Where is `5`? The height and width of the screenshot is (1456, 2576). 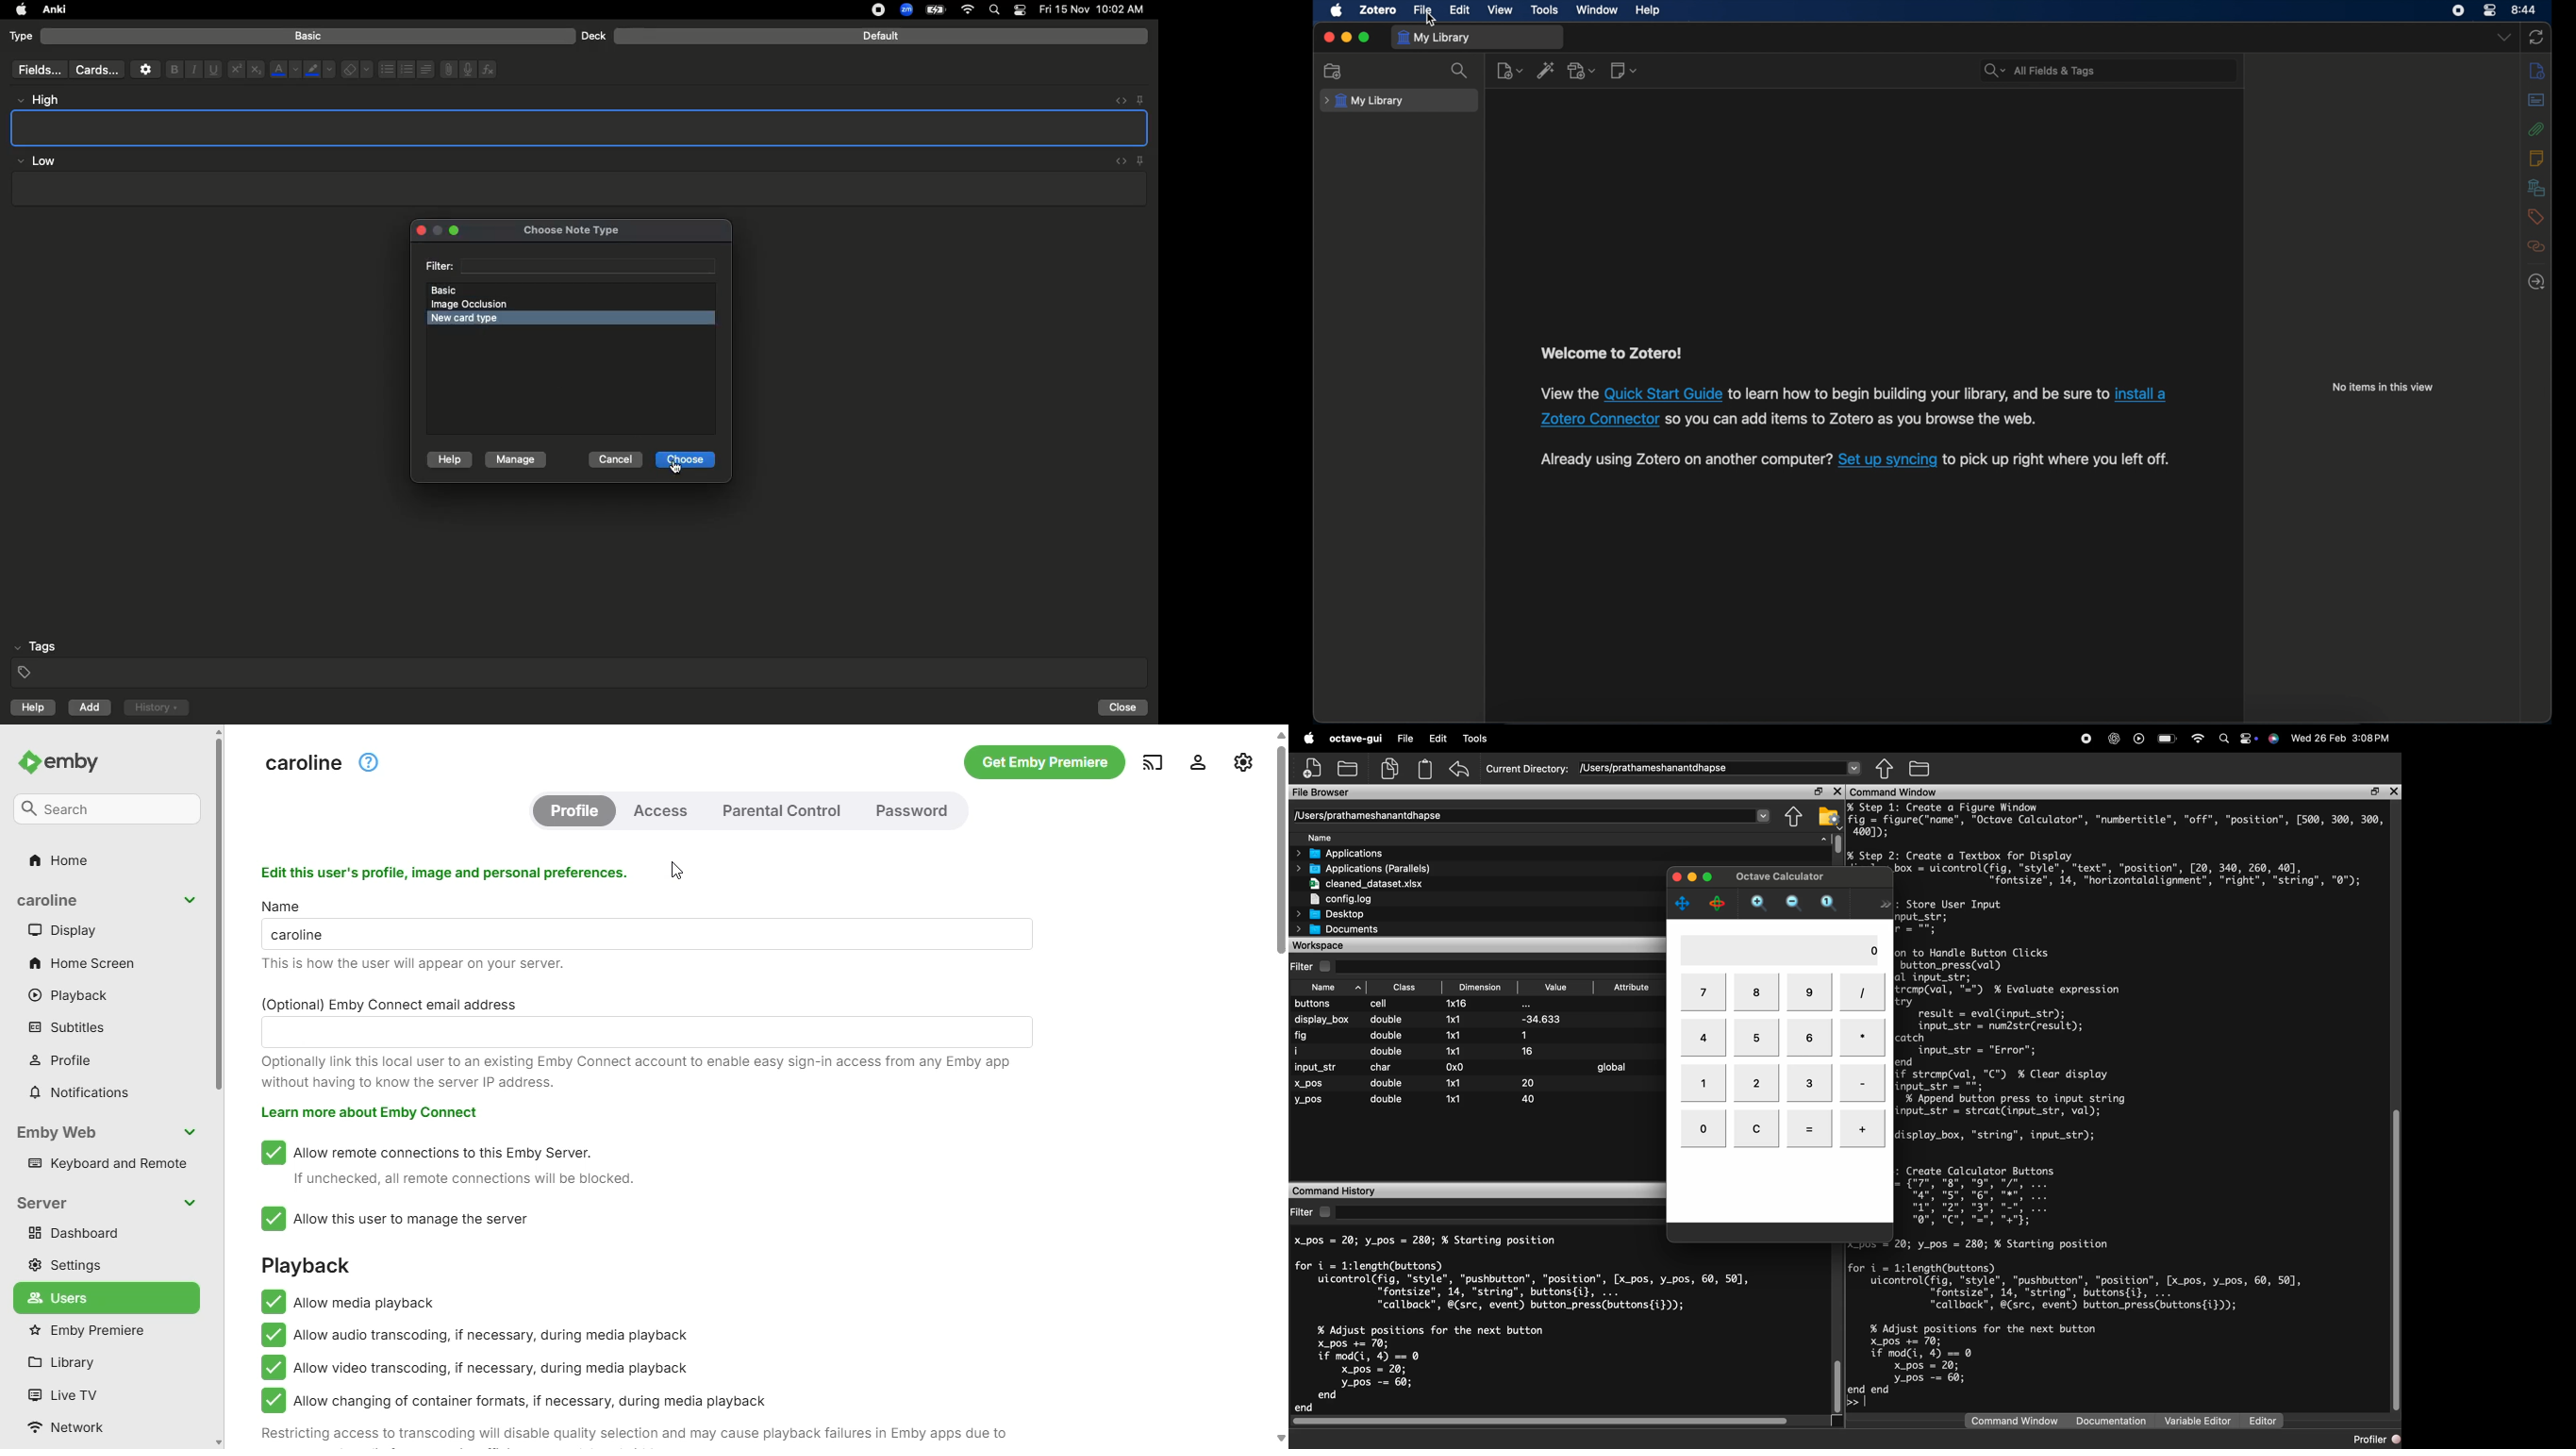
5 is located at coordinates (1757, 1037).